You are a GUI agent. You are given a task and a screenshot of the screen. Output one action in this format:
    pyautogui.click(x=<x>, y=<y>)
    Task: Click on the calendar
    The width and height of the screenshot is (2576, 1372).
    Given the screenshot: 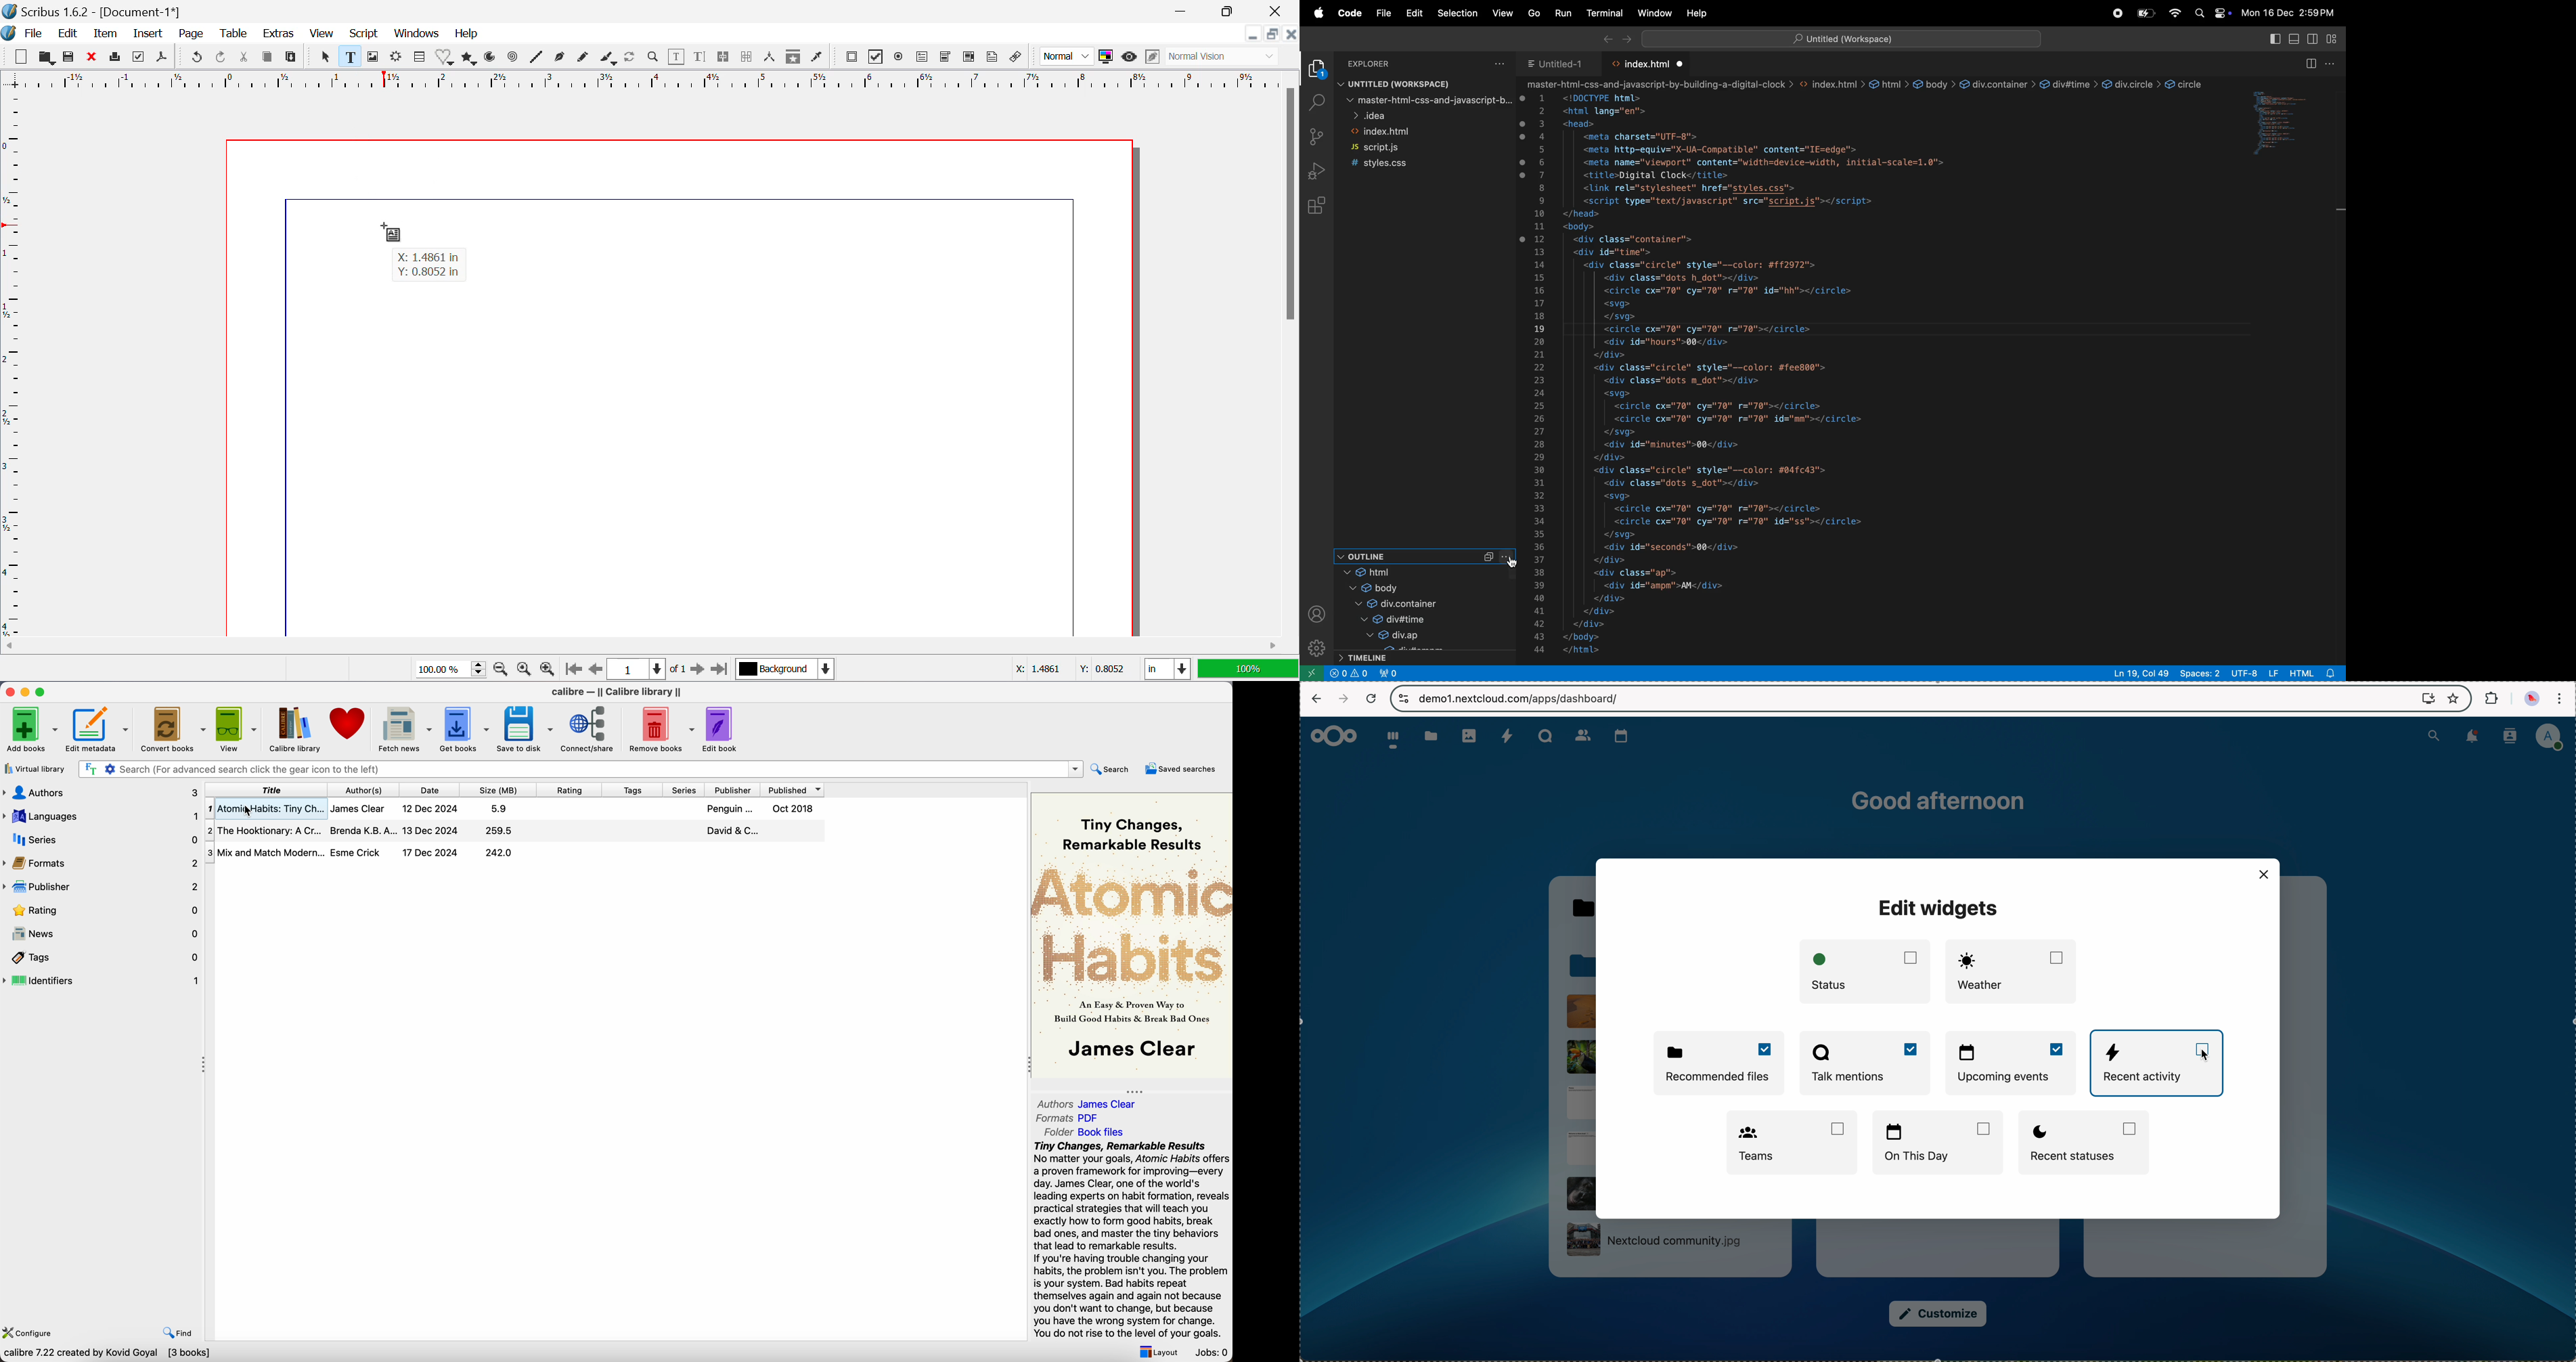 What is the action you would take?
    pyautogui.click(x=1621, y=736)
    